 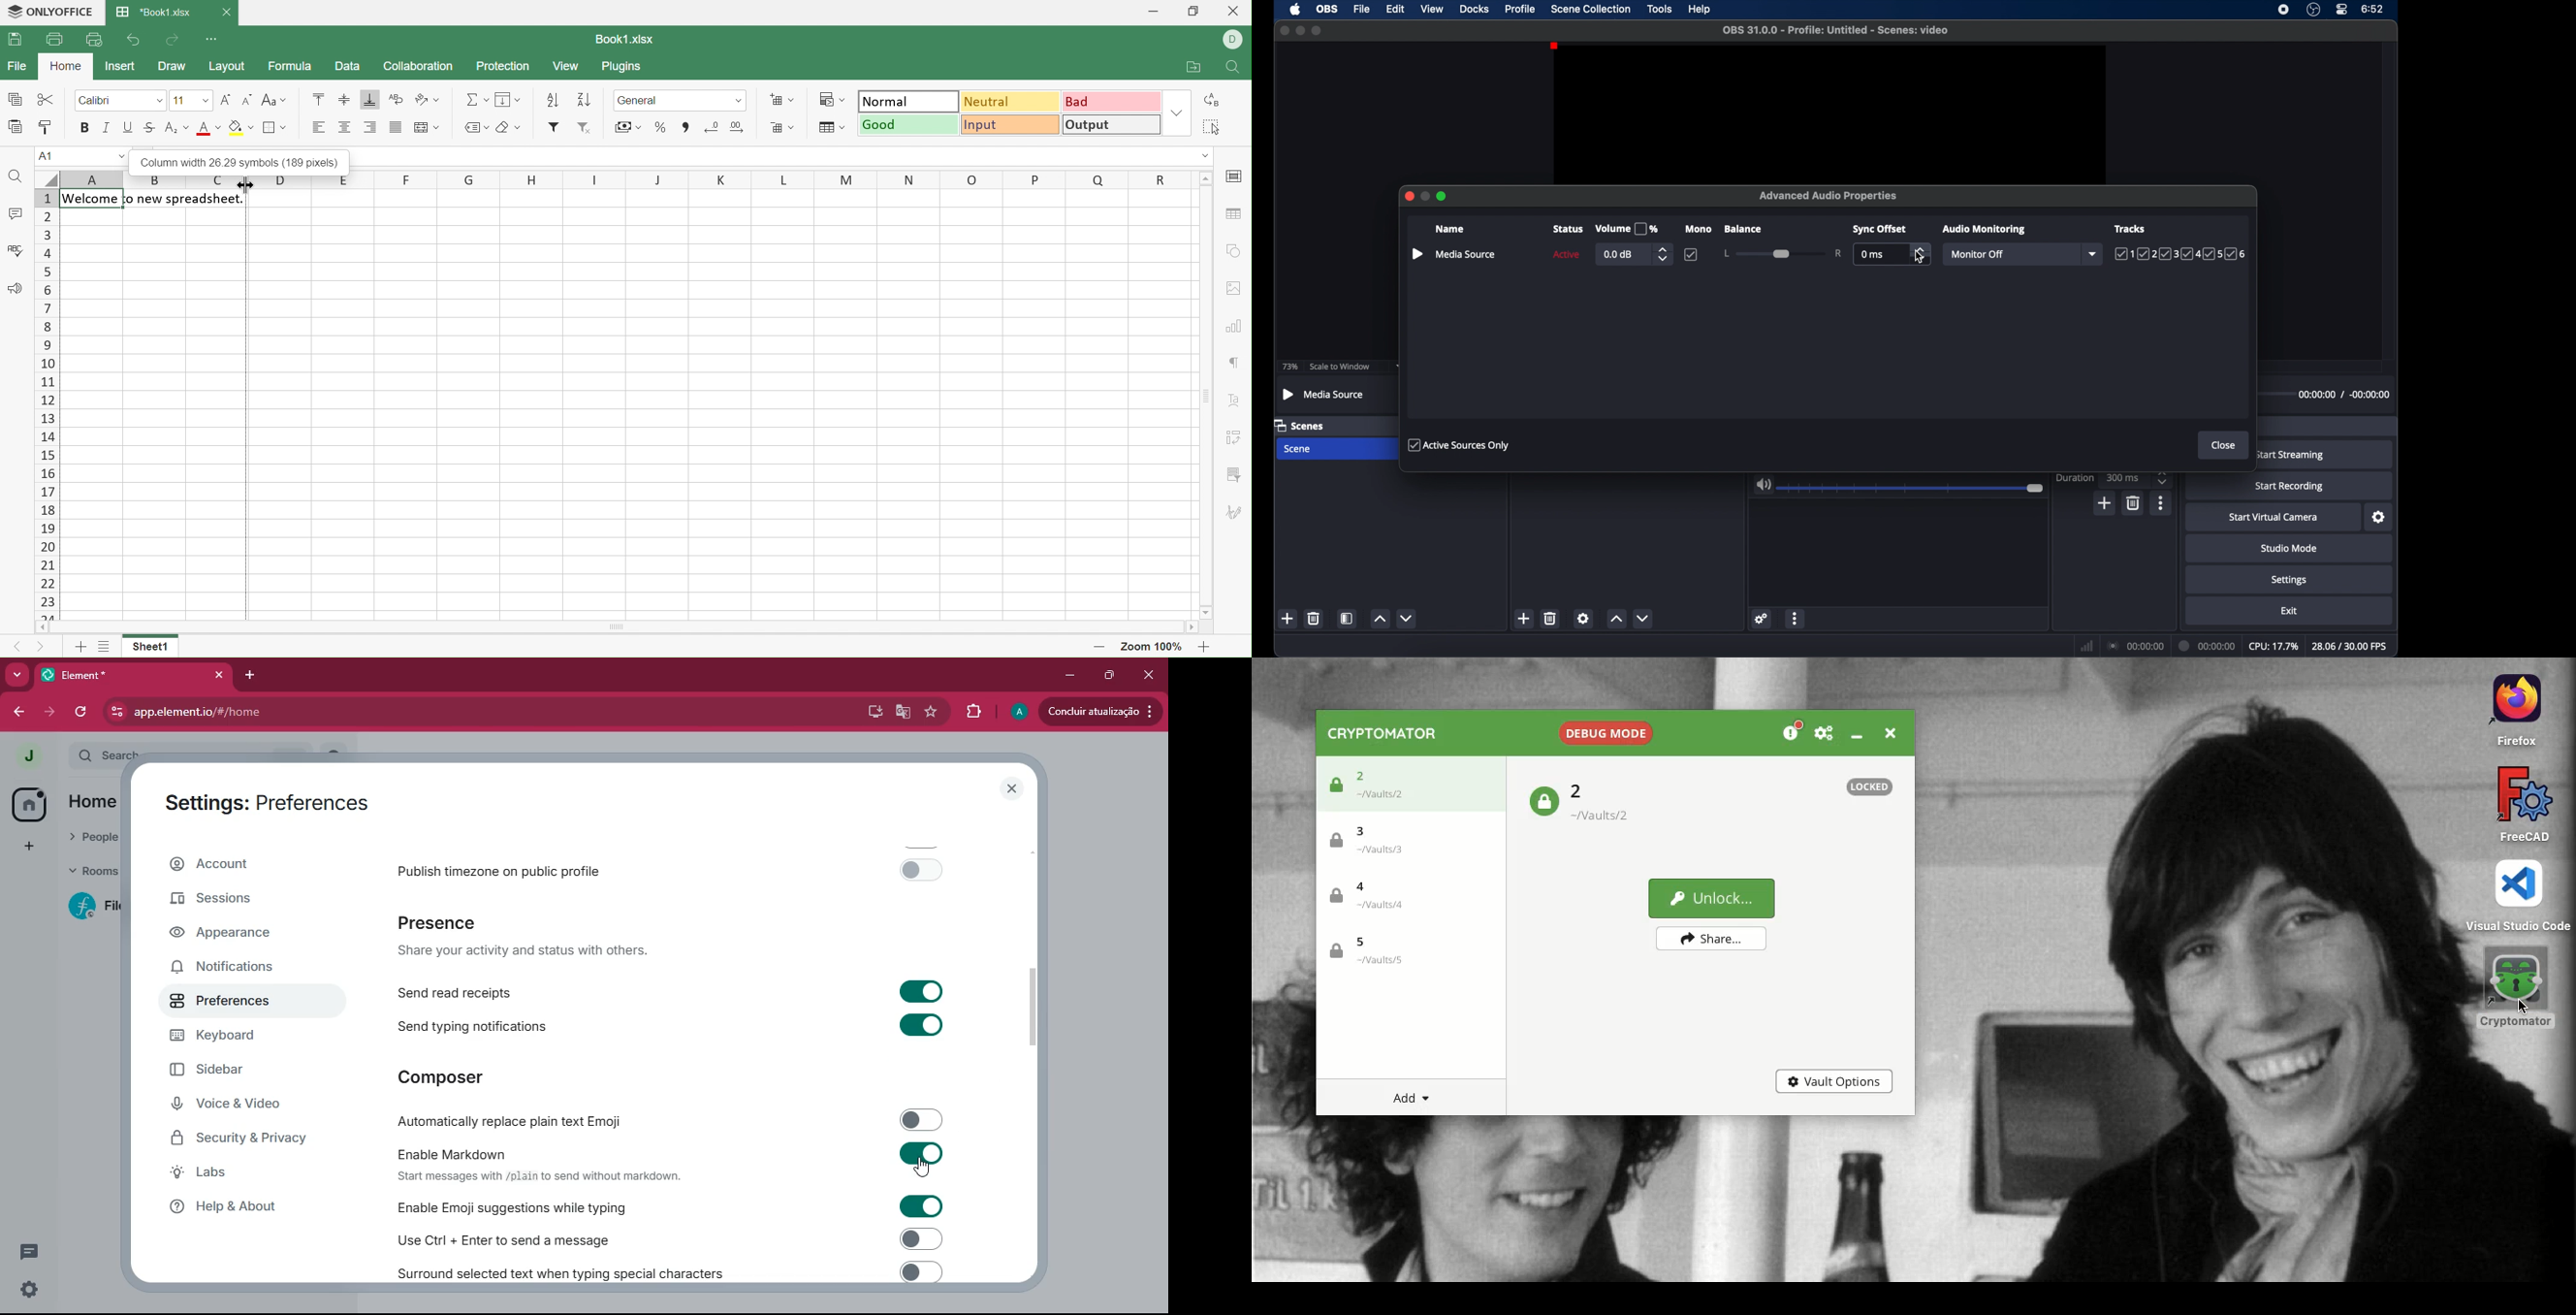 What do you see at coordinates (2134, 503) in the screenshot?
I see `delete` at bounding box center [2134, 503].